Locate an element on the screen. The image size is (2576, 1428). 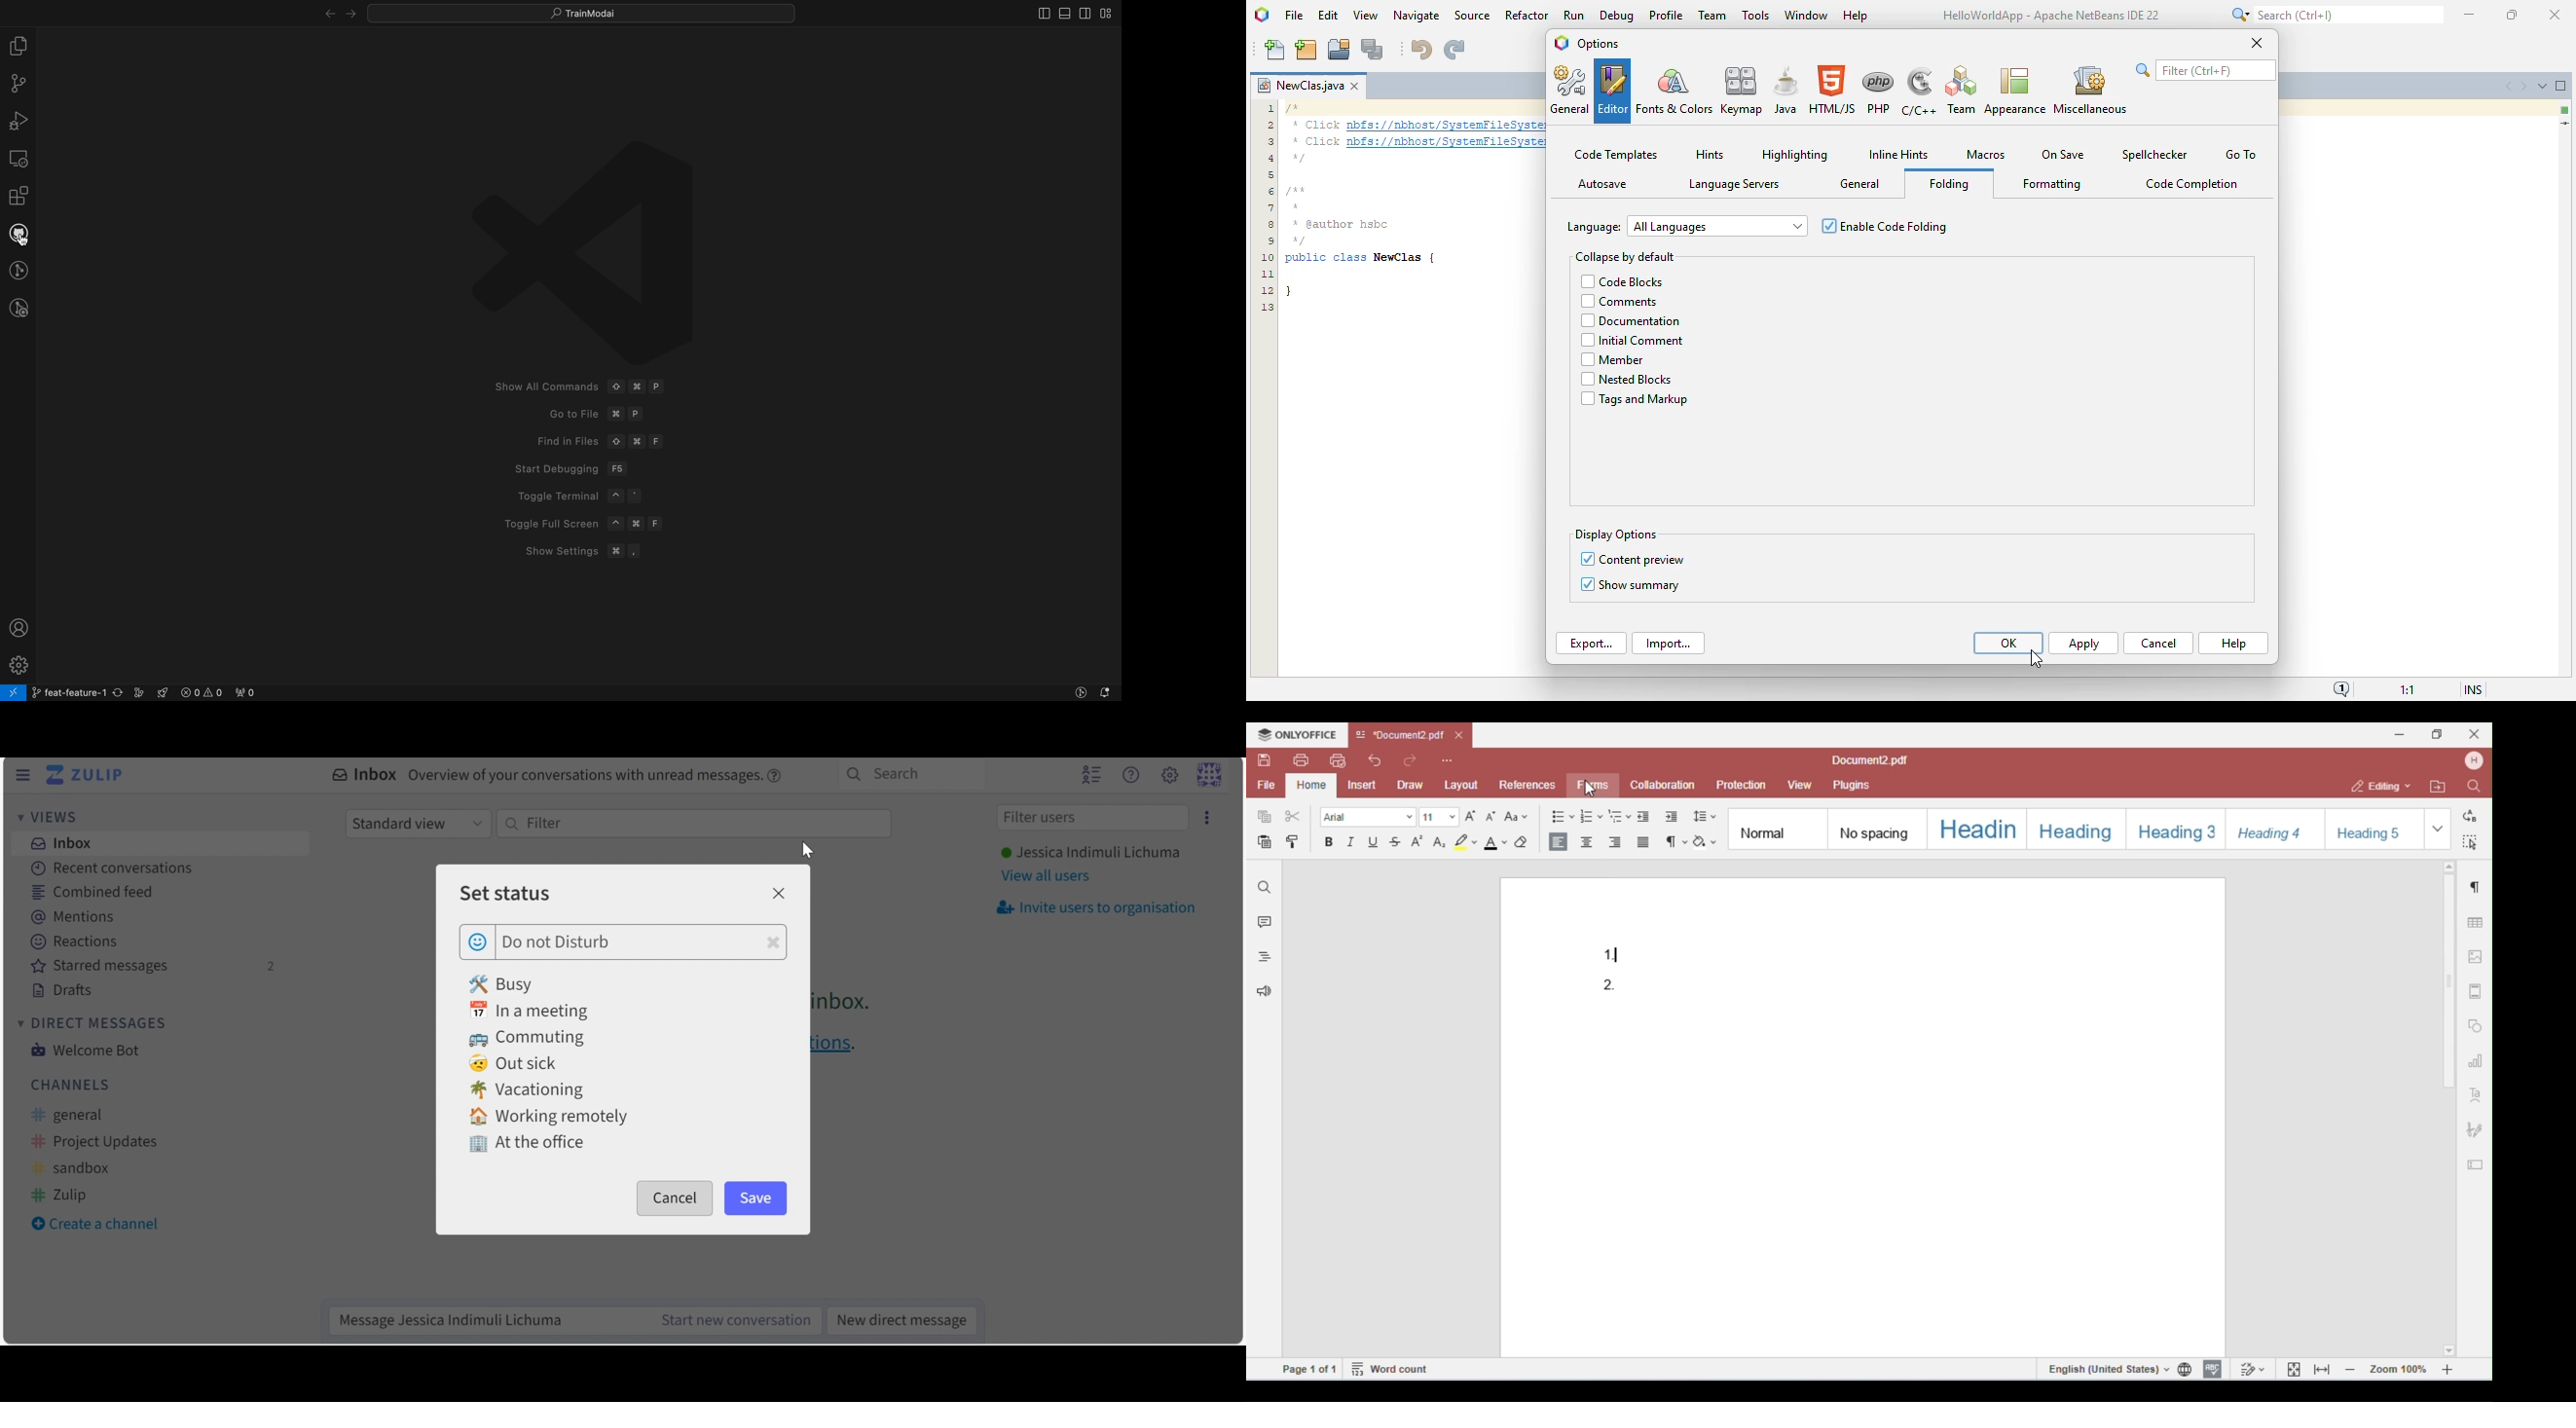
code completion is located at coordinates (2192, 184).